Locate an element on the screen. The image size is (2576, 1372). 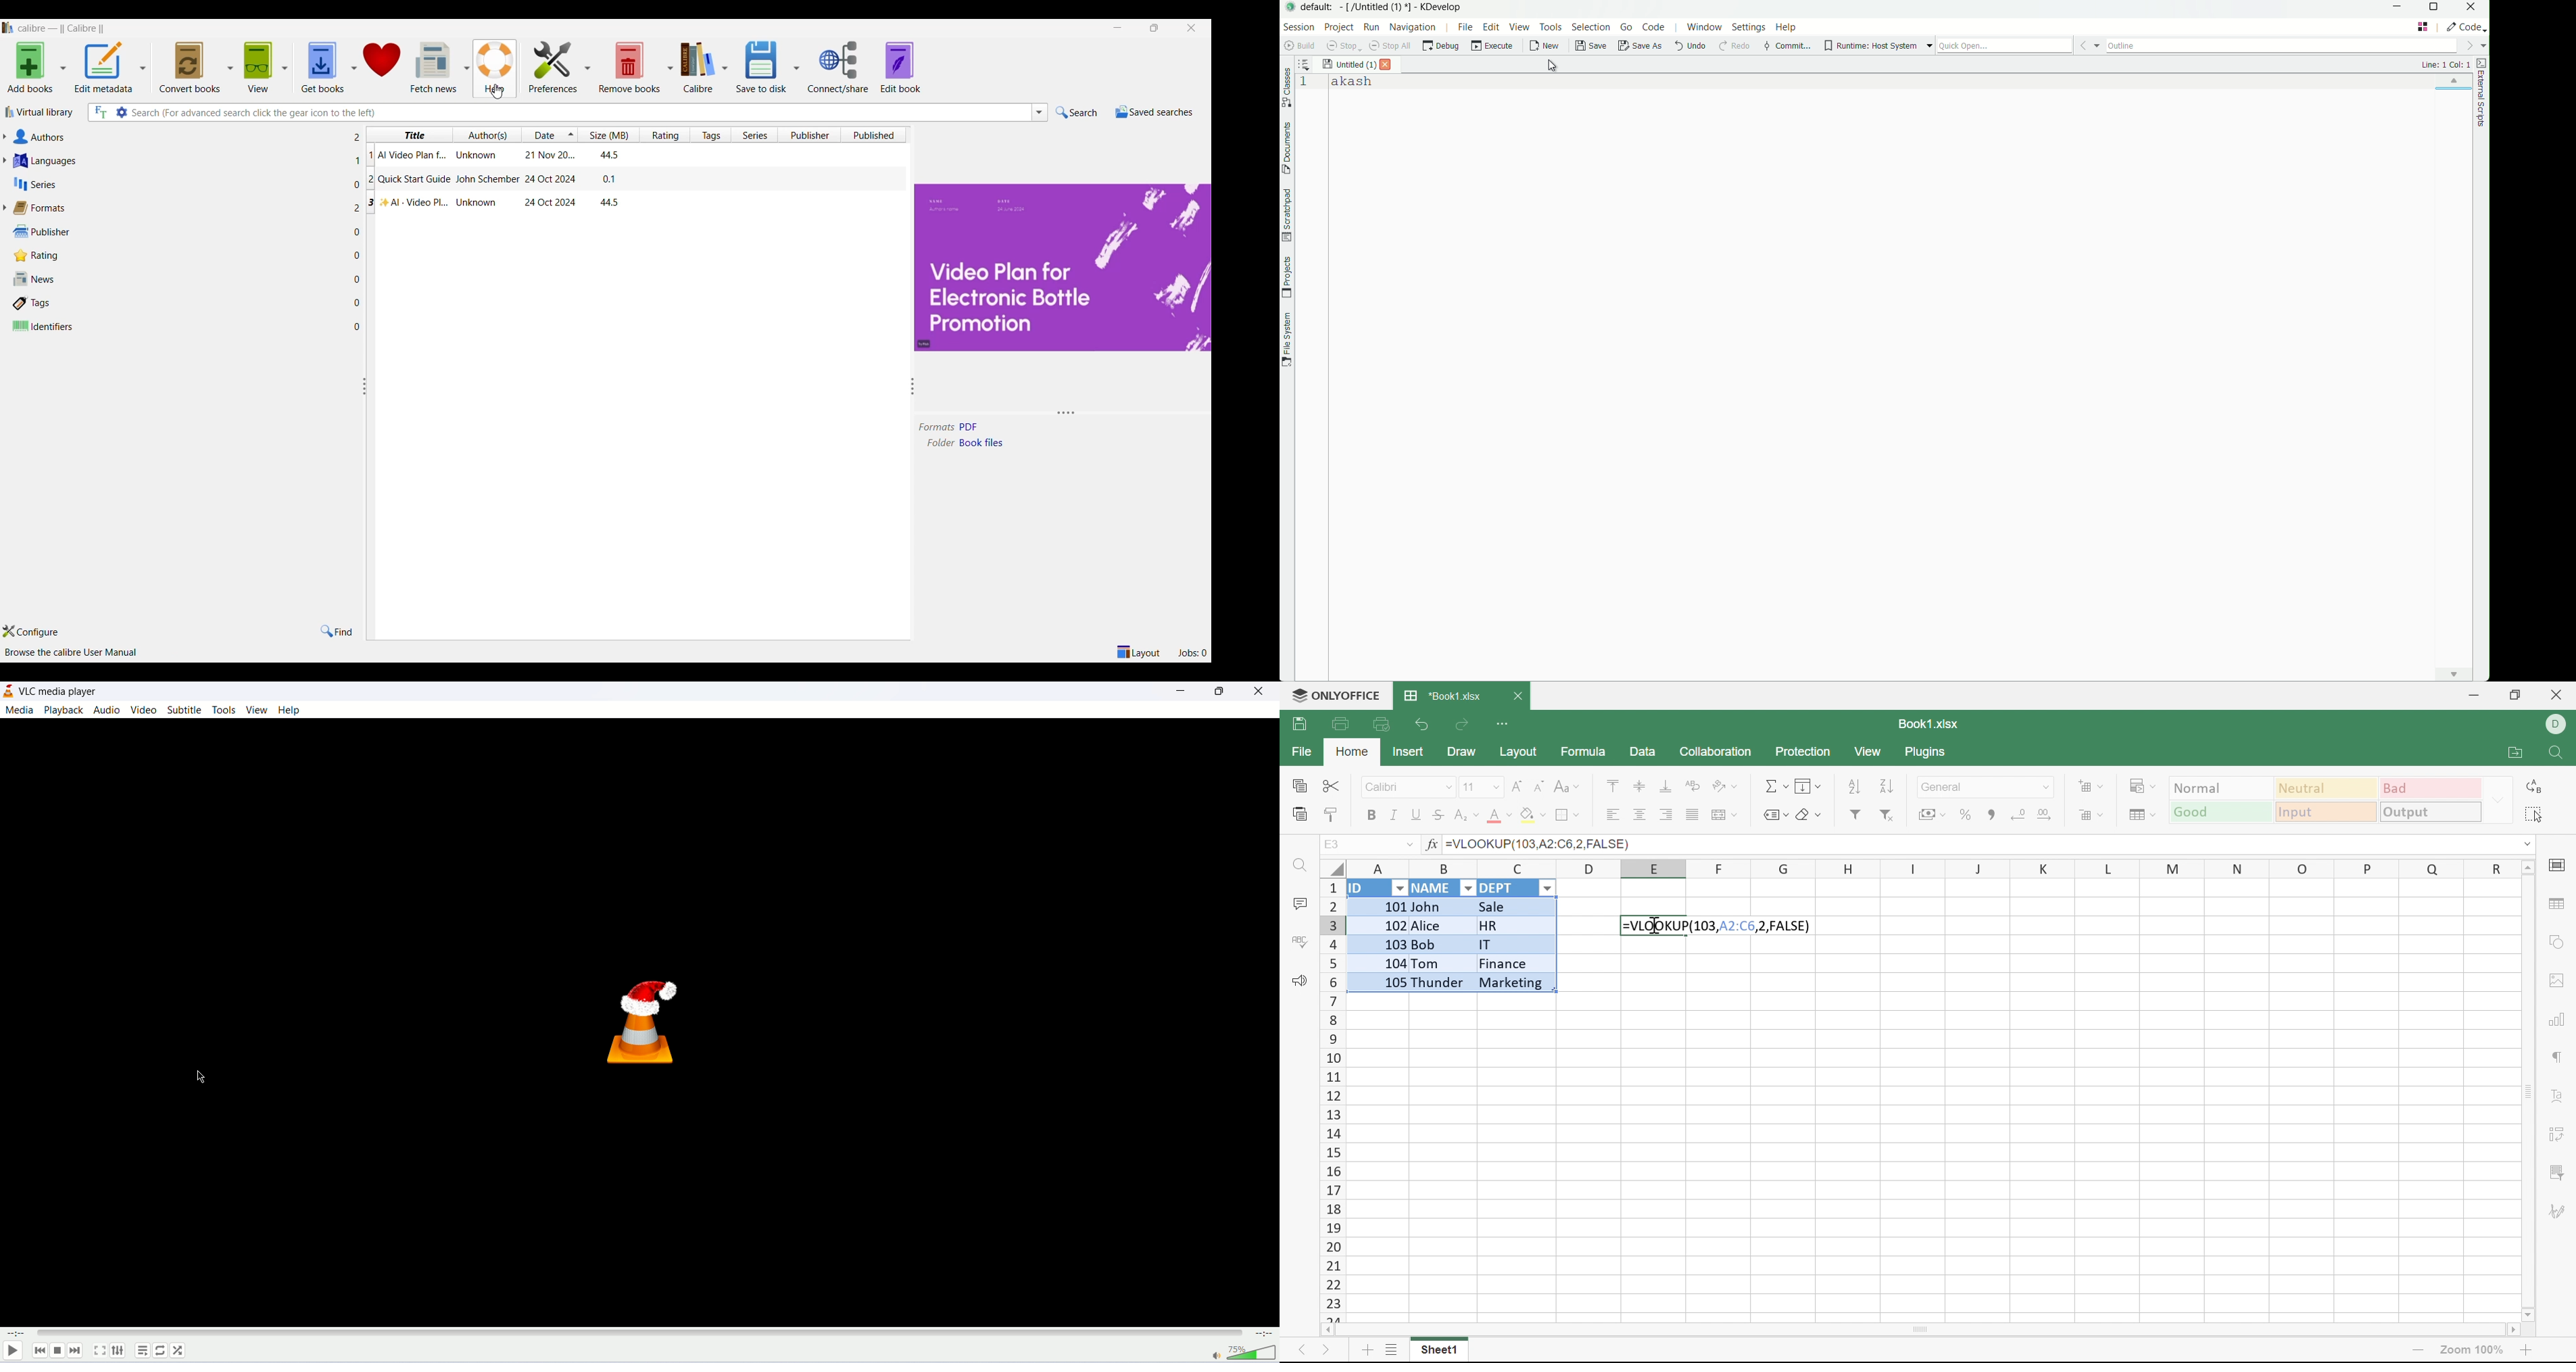
Publisher column is located at coordinates (809, 135).